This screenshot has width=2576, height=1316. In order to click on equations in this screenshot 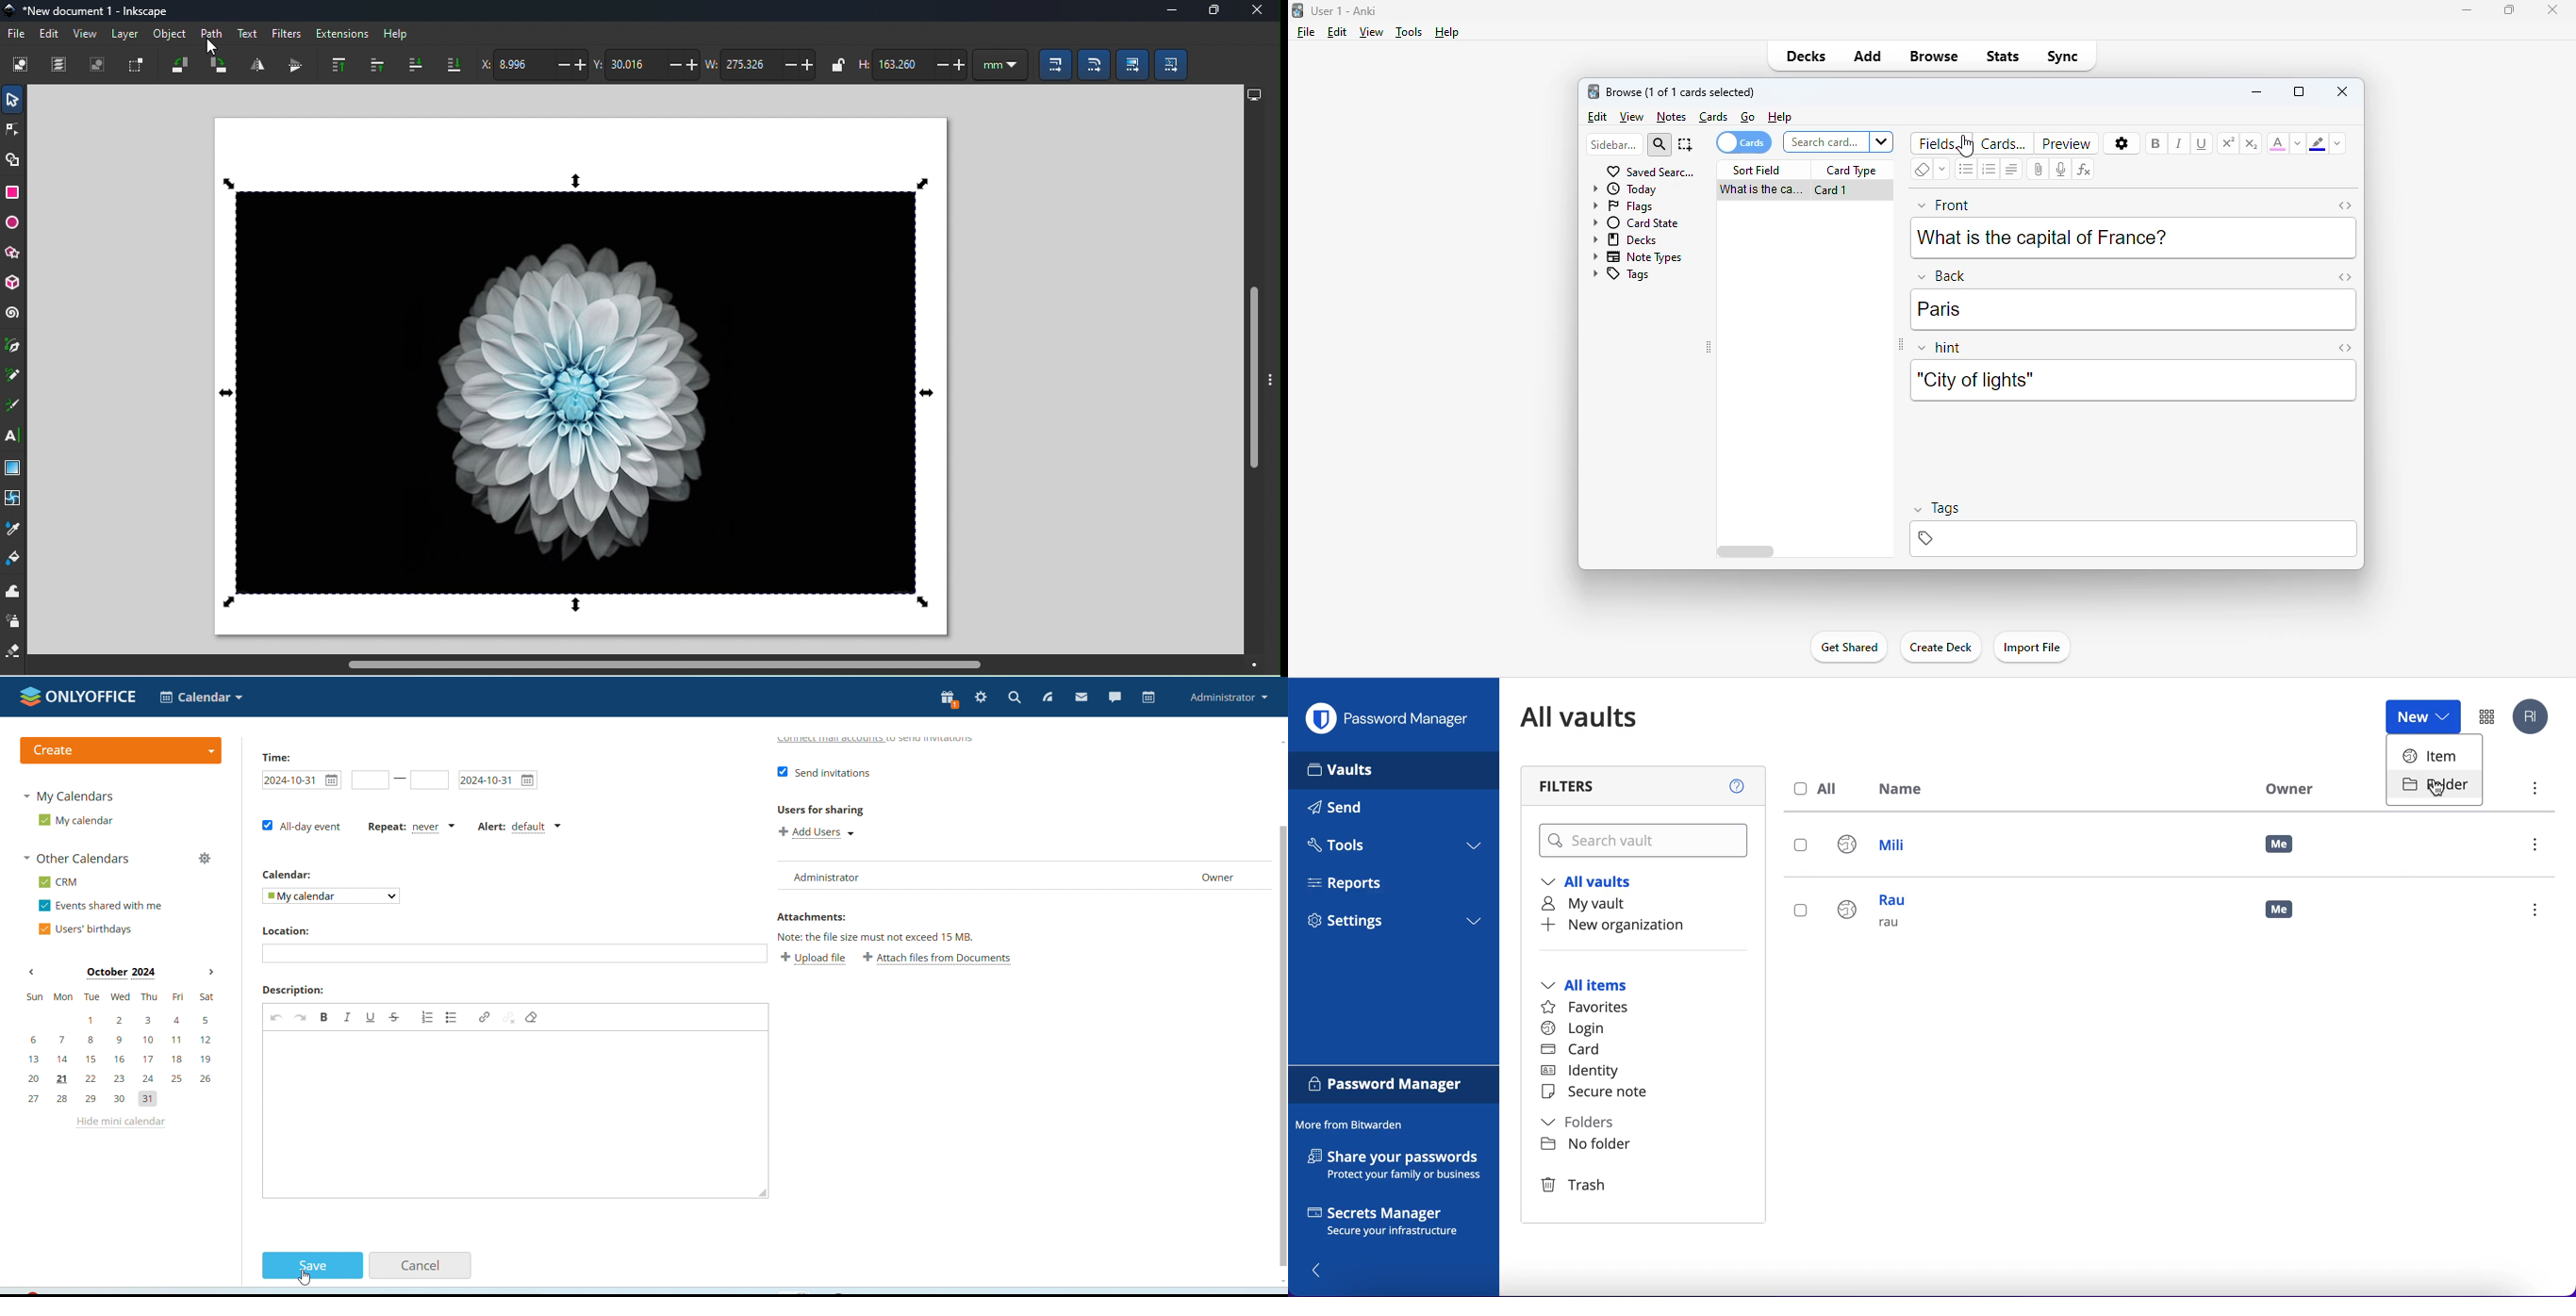, I will do `click(2083, 170)`.